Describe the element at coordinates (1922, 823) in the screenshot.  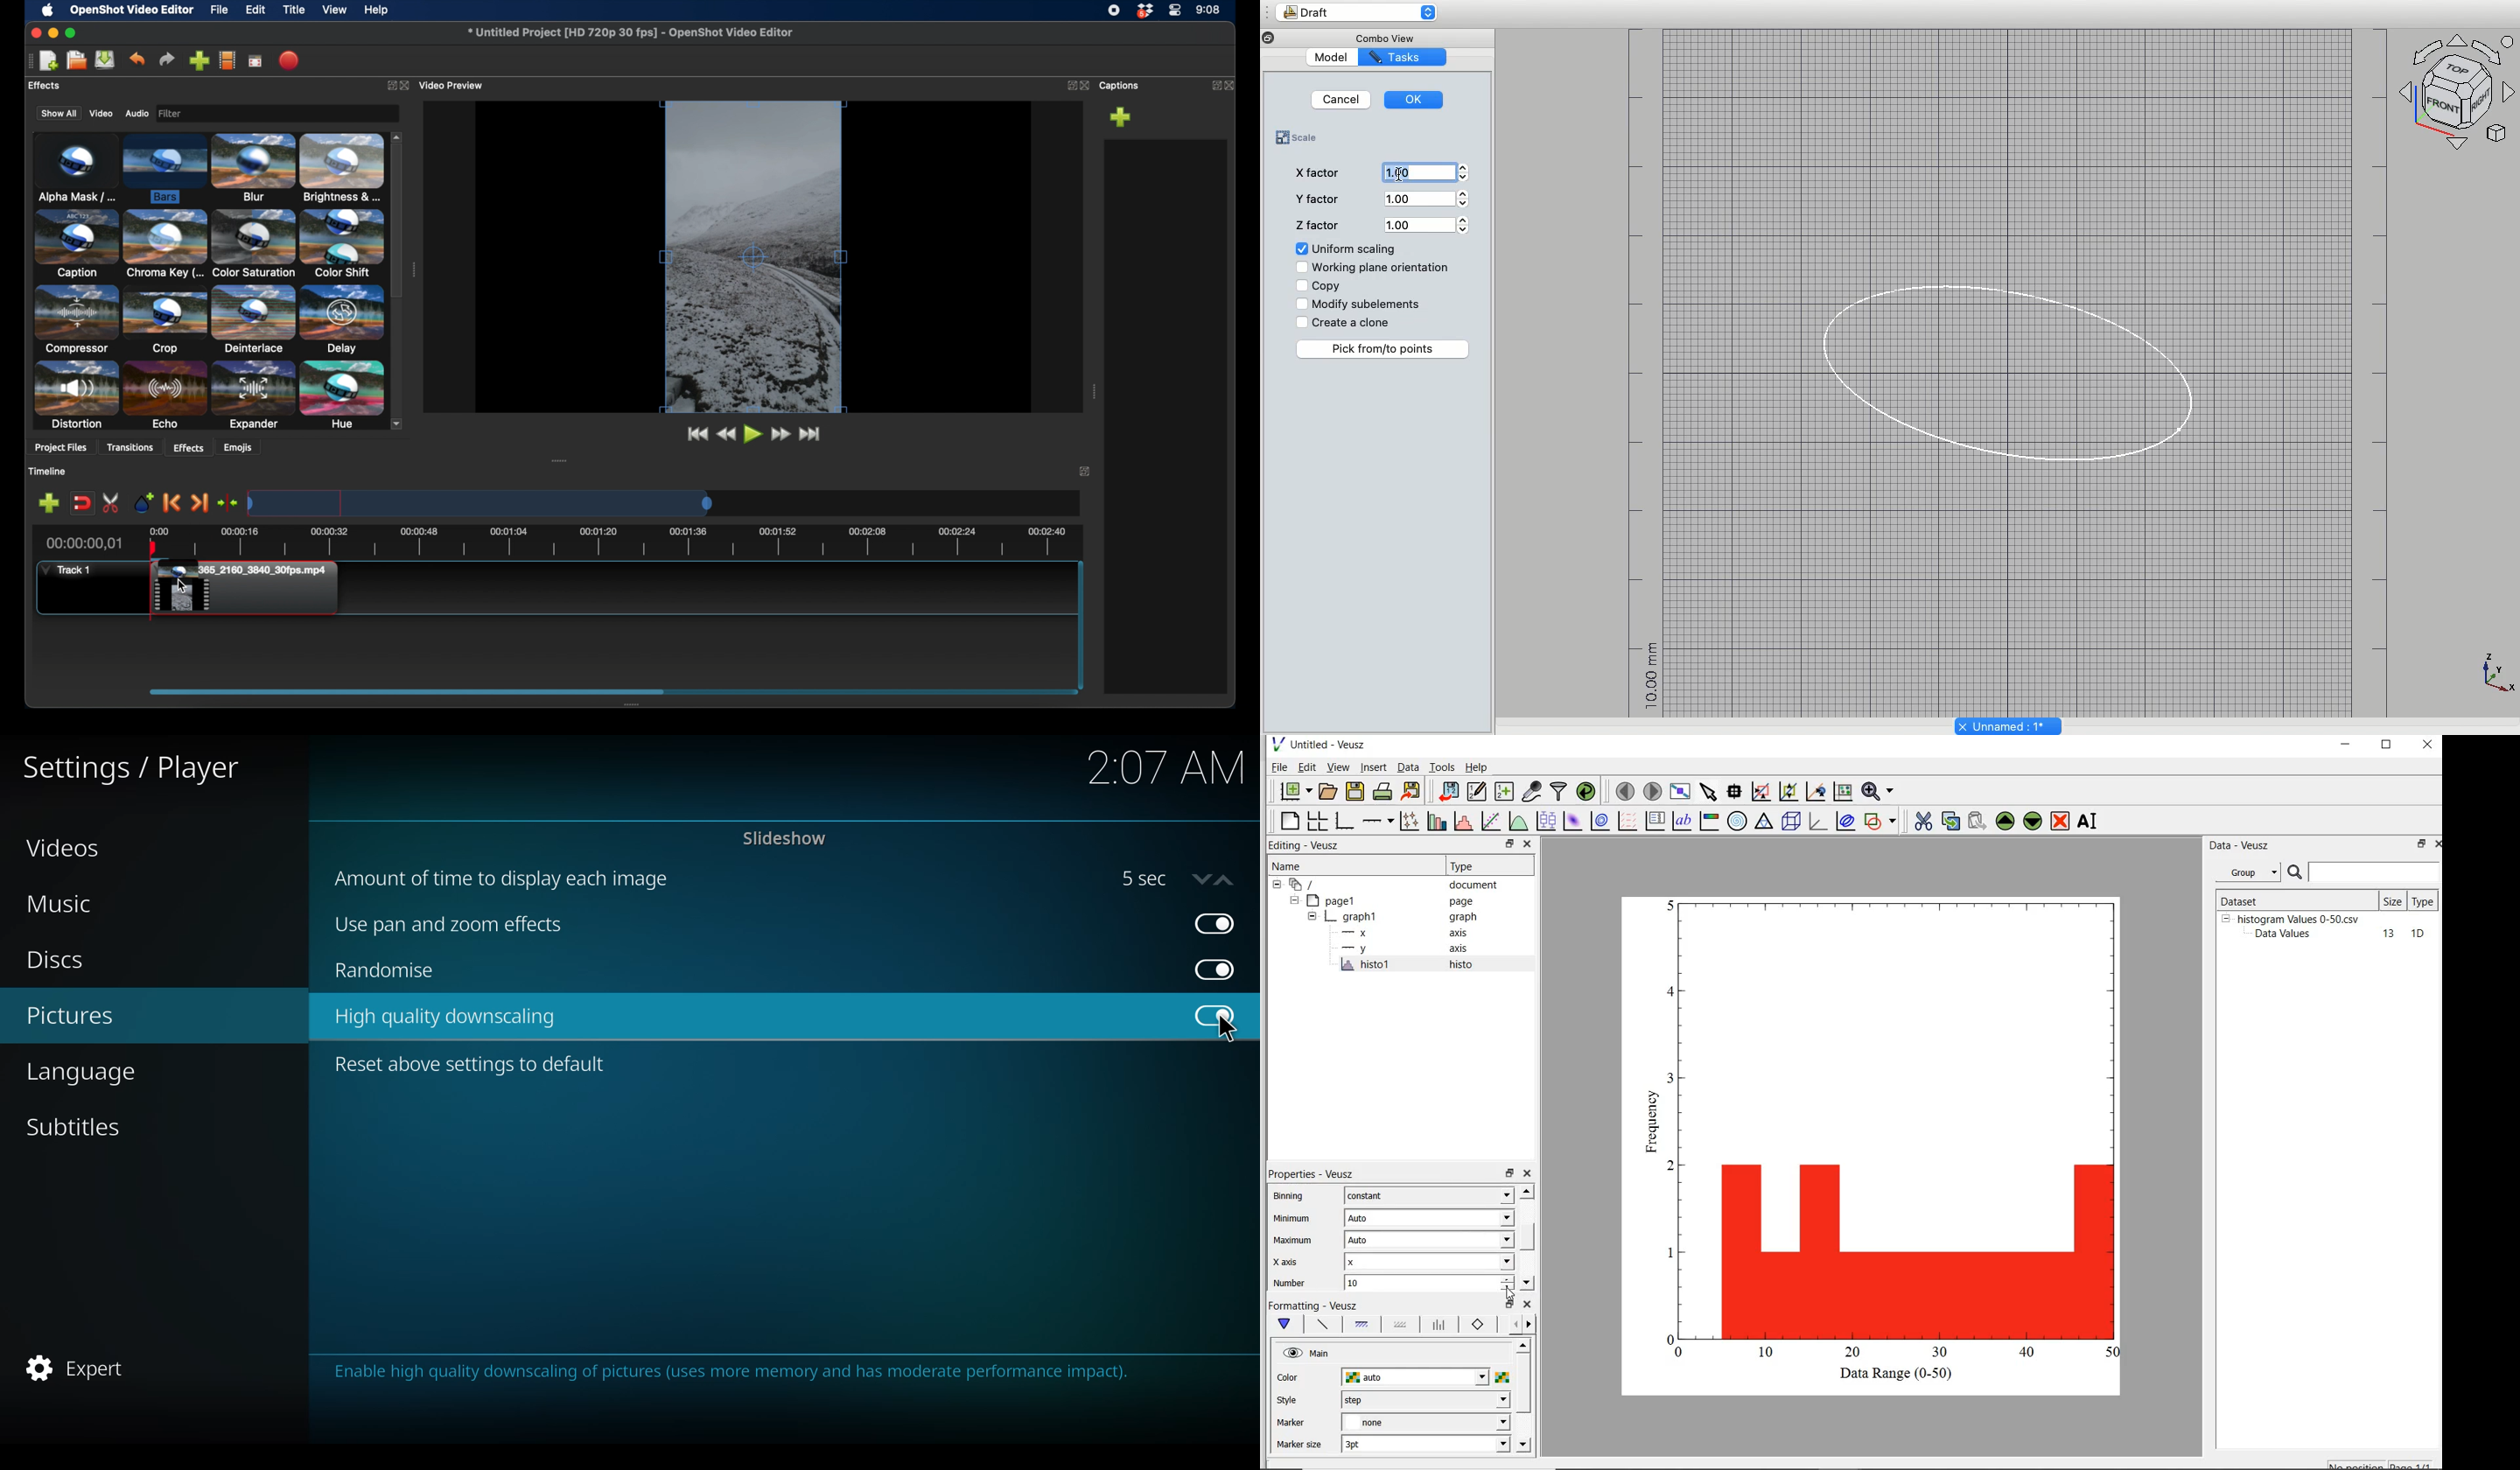
I see `cut the the selected widget` at that location.